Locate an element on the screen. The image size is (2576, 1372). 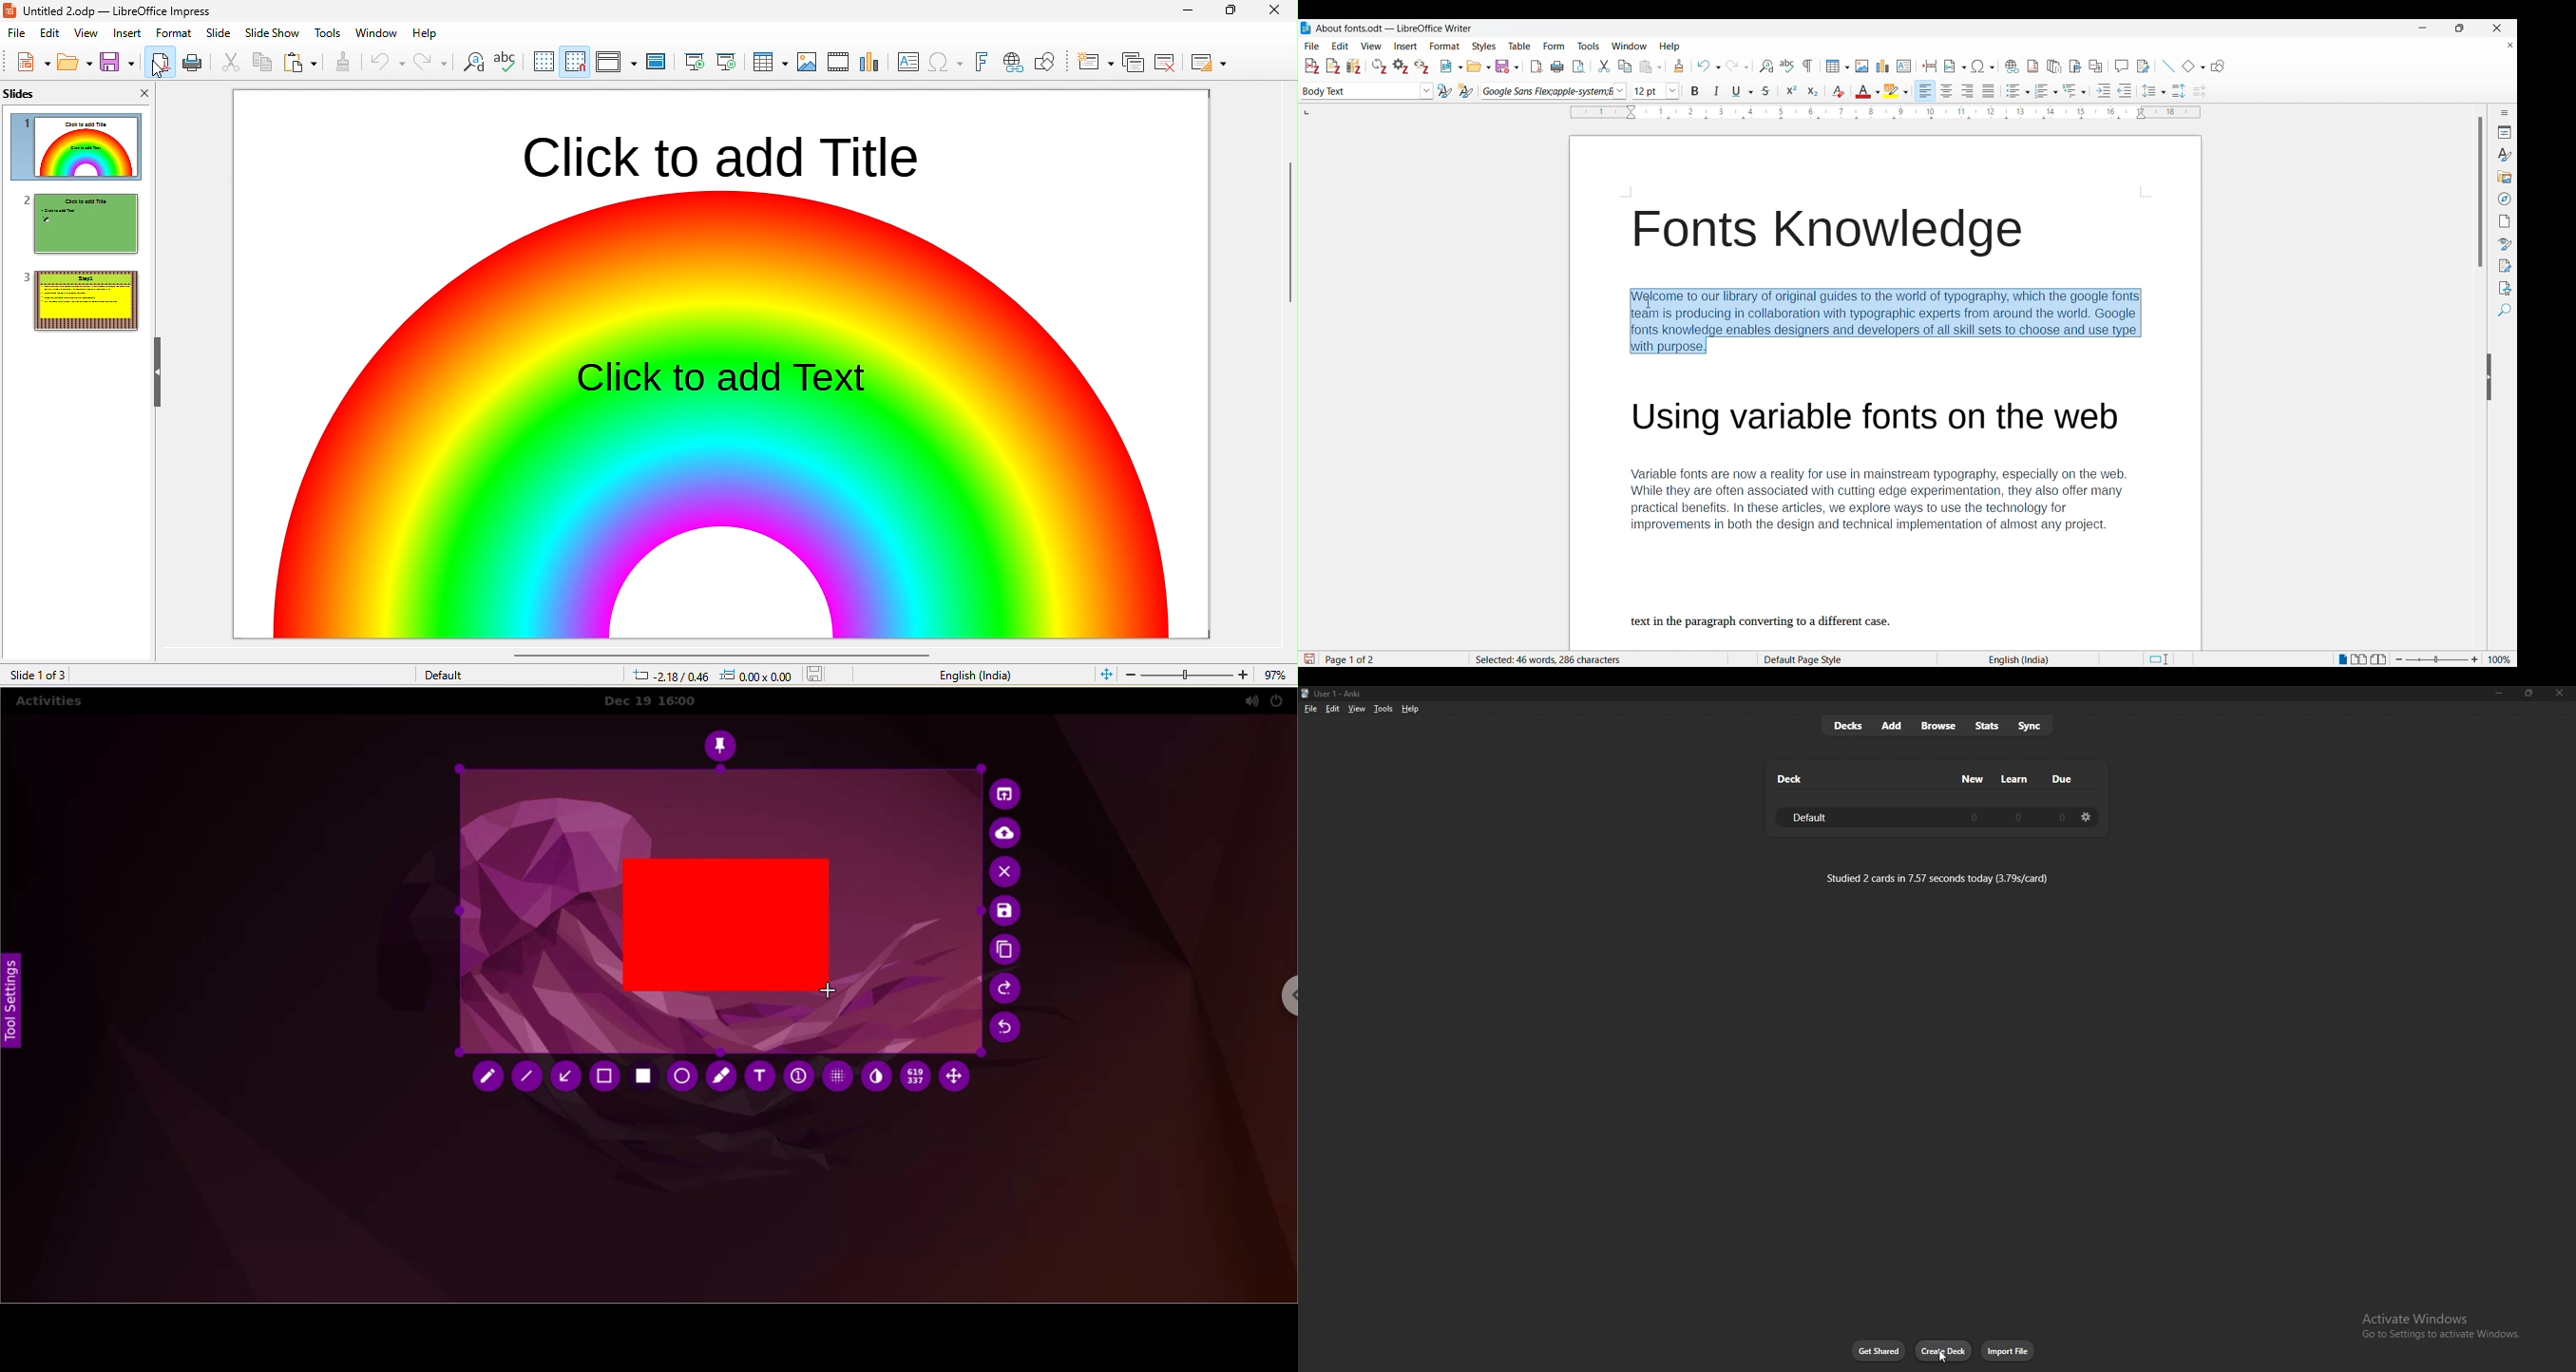
Save options is located at coordinates (1507, 67).